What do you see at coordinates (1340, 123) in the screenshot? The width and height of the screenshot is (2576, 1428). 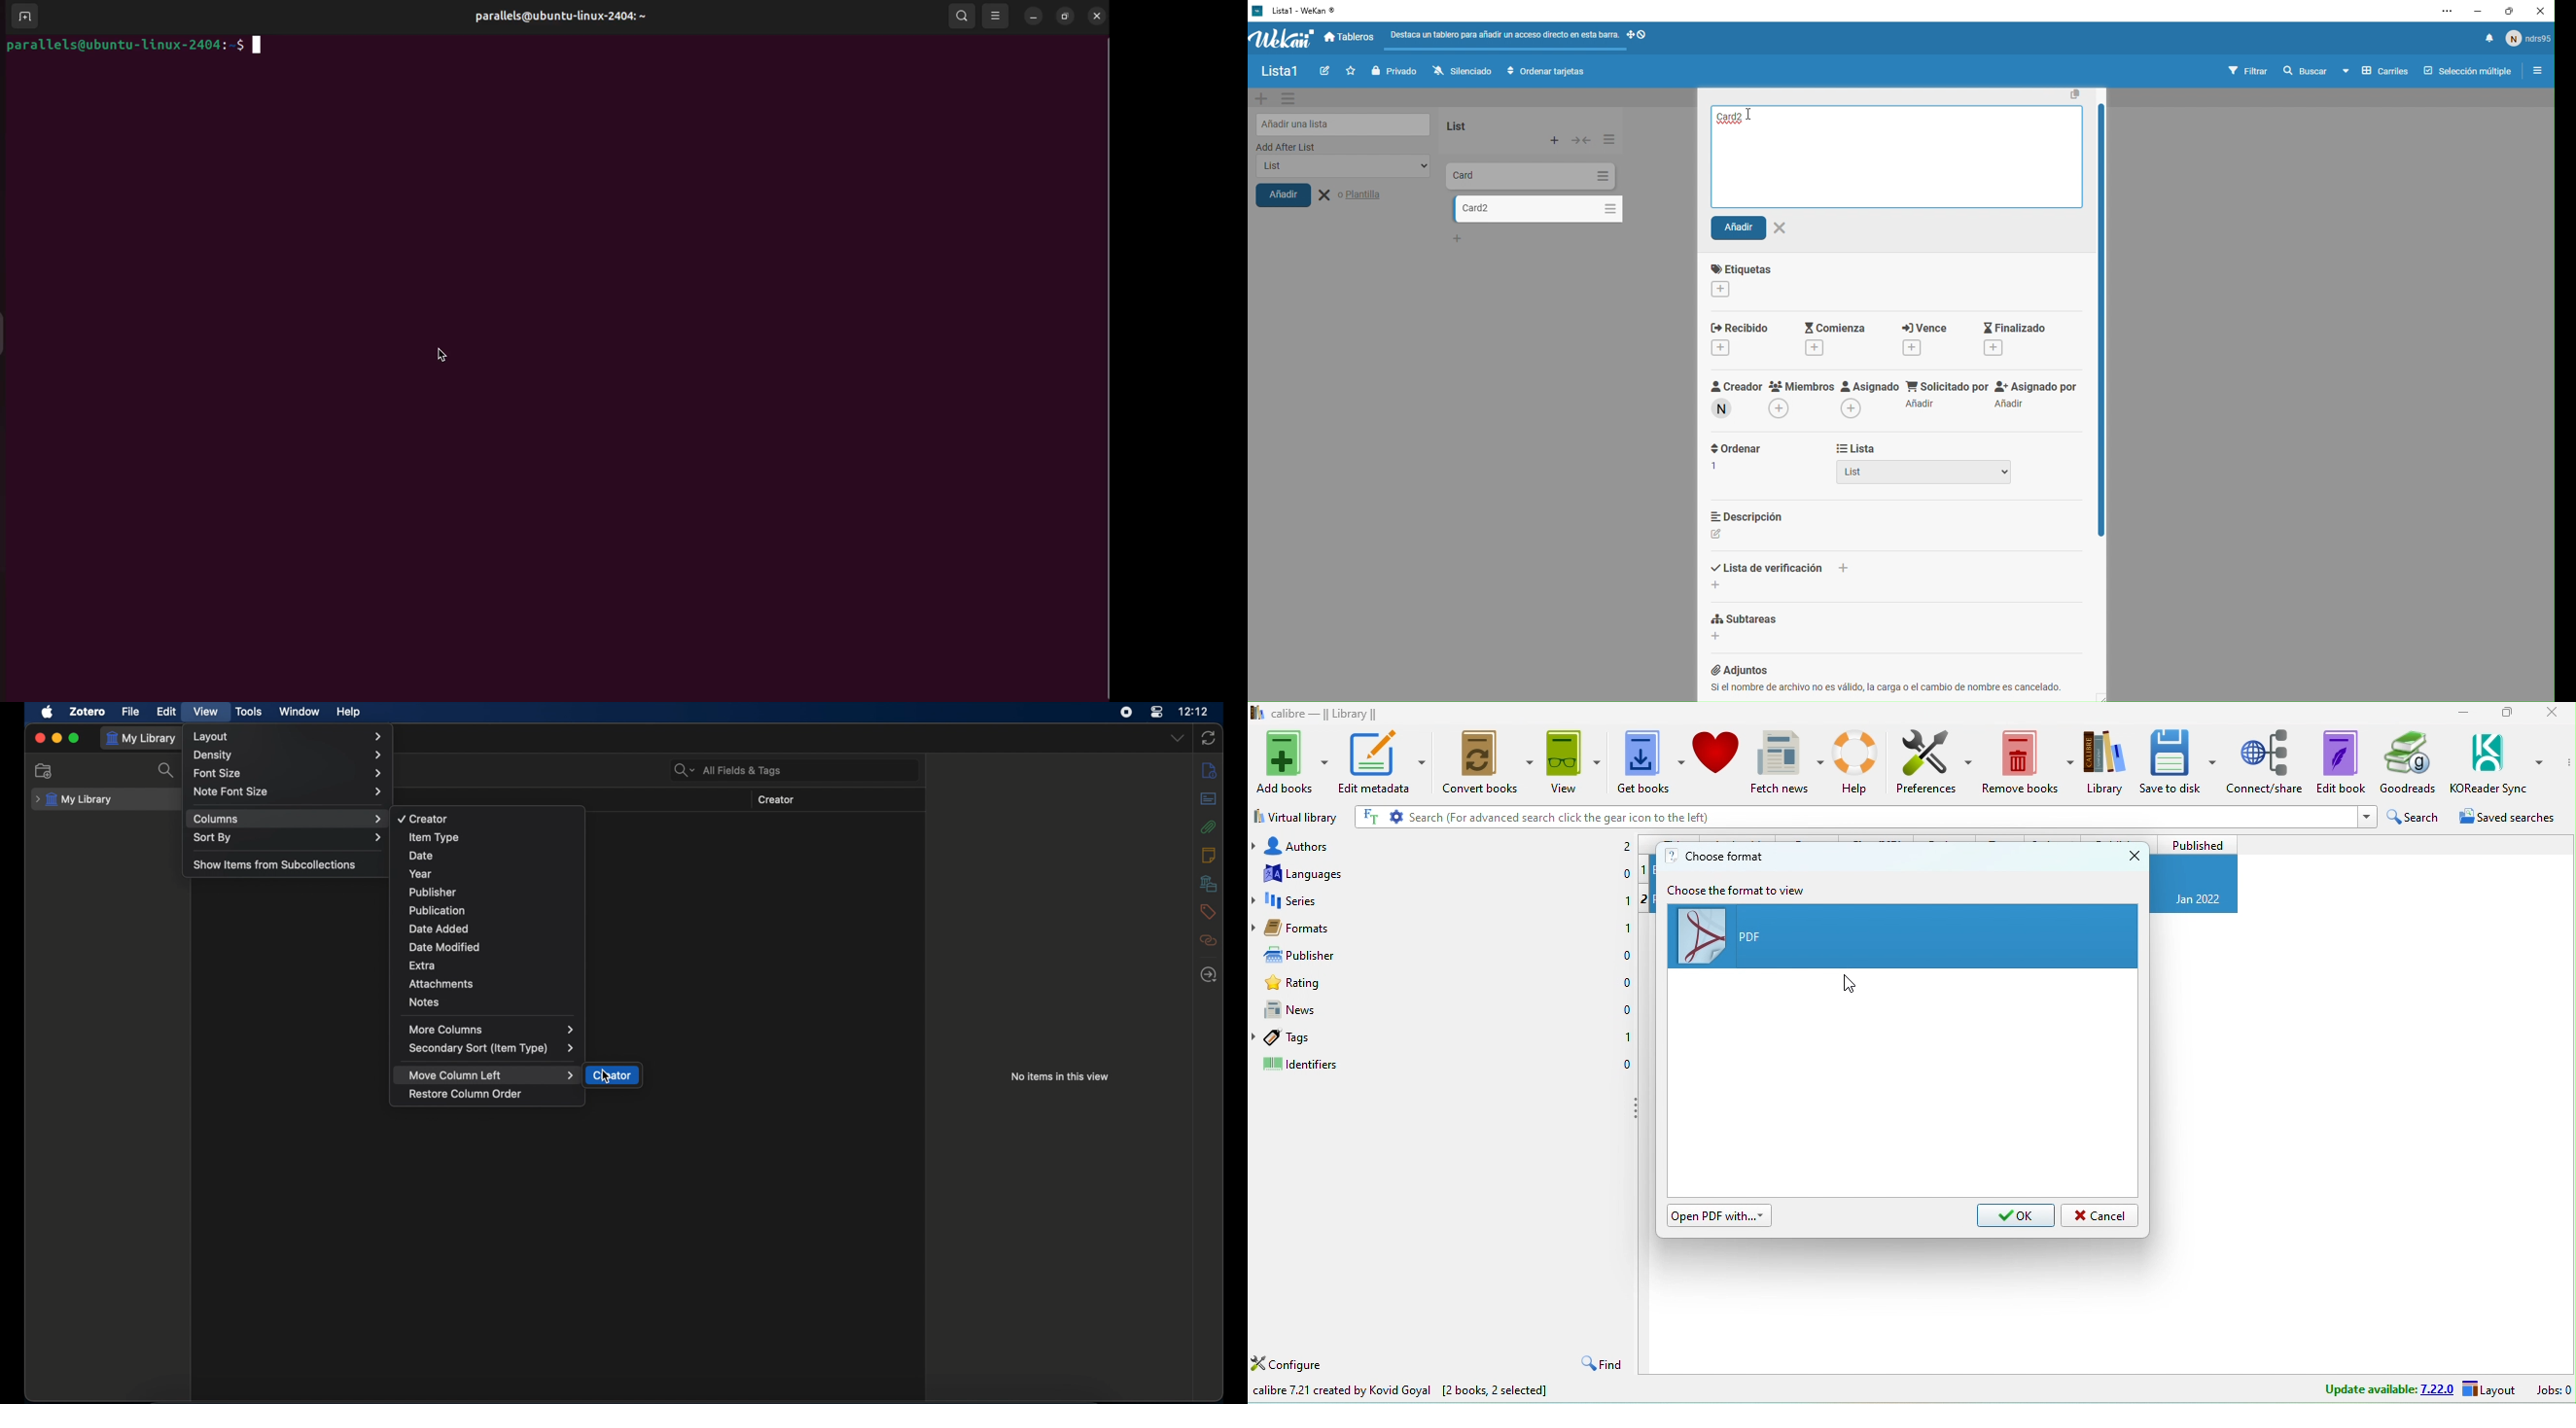 I see `añadir lista` at bounding box center [1340, 123].